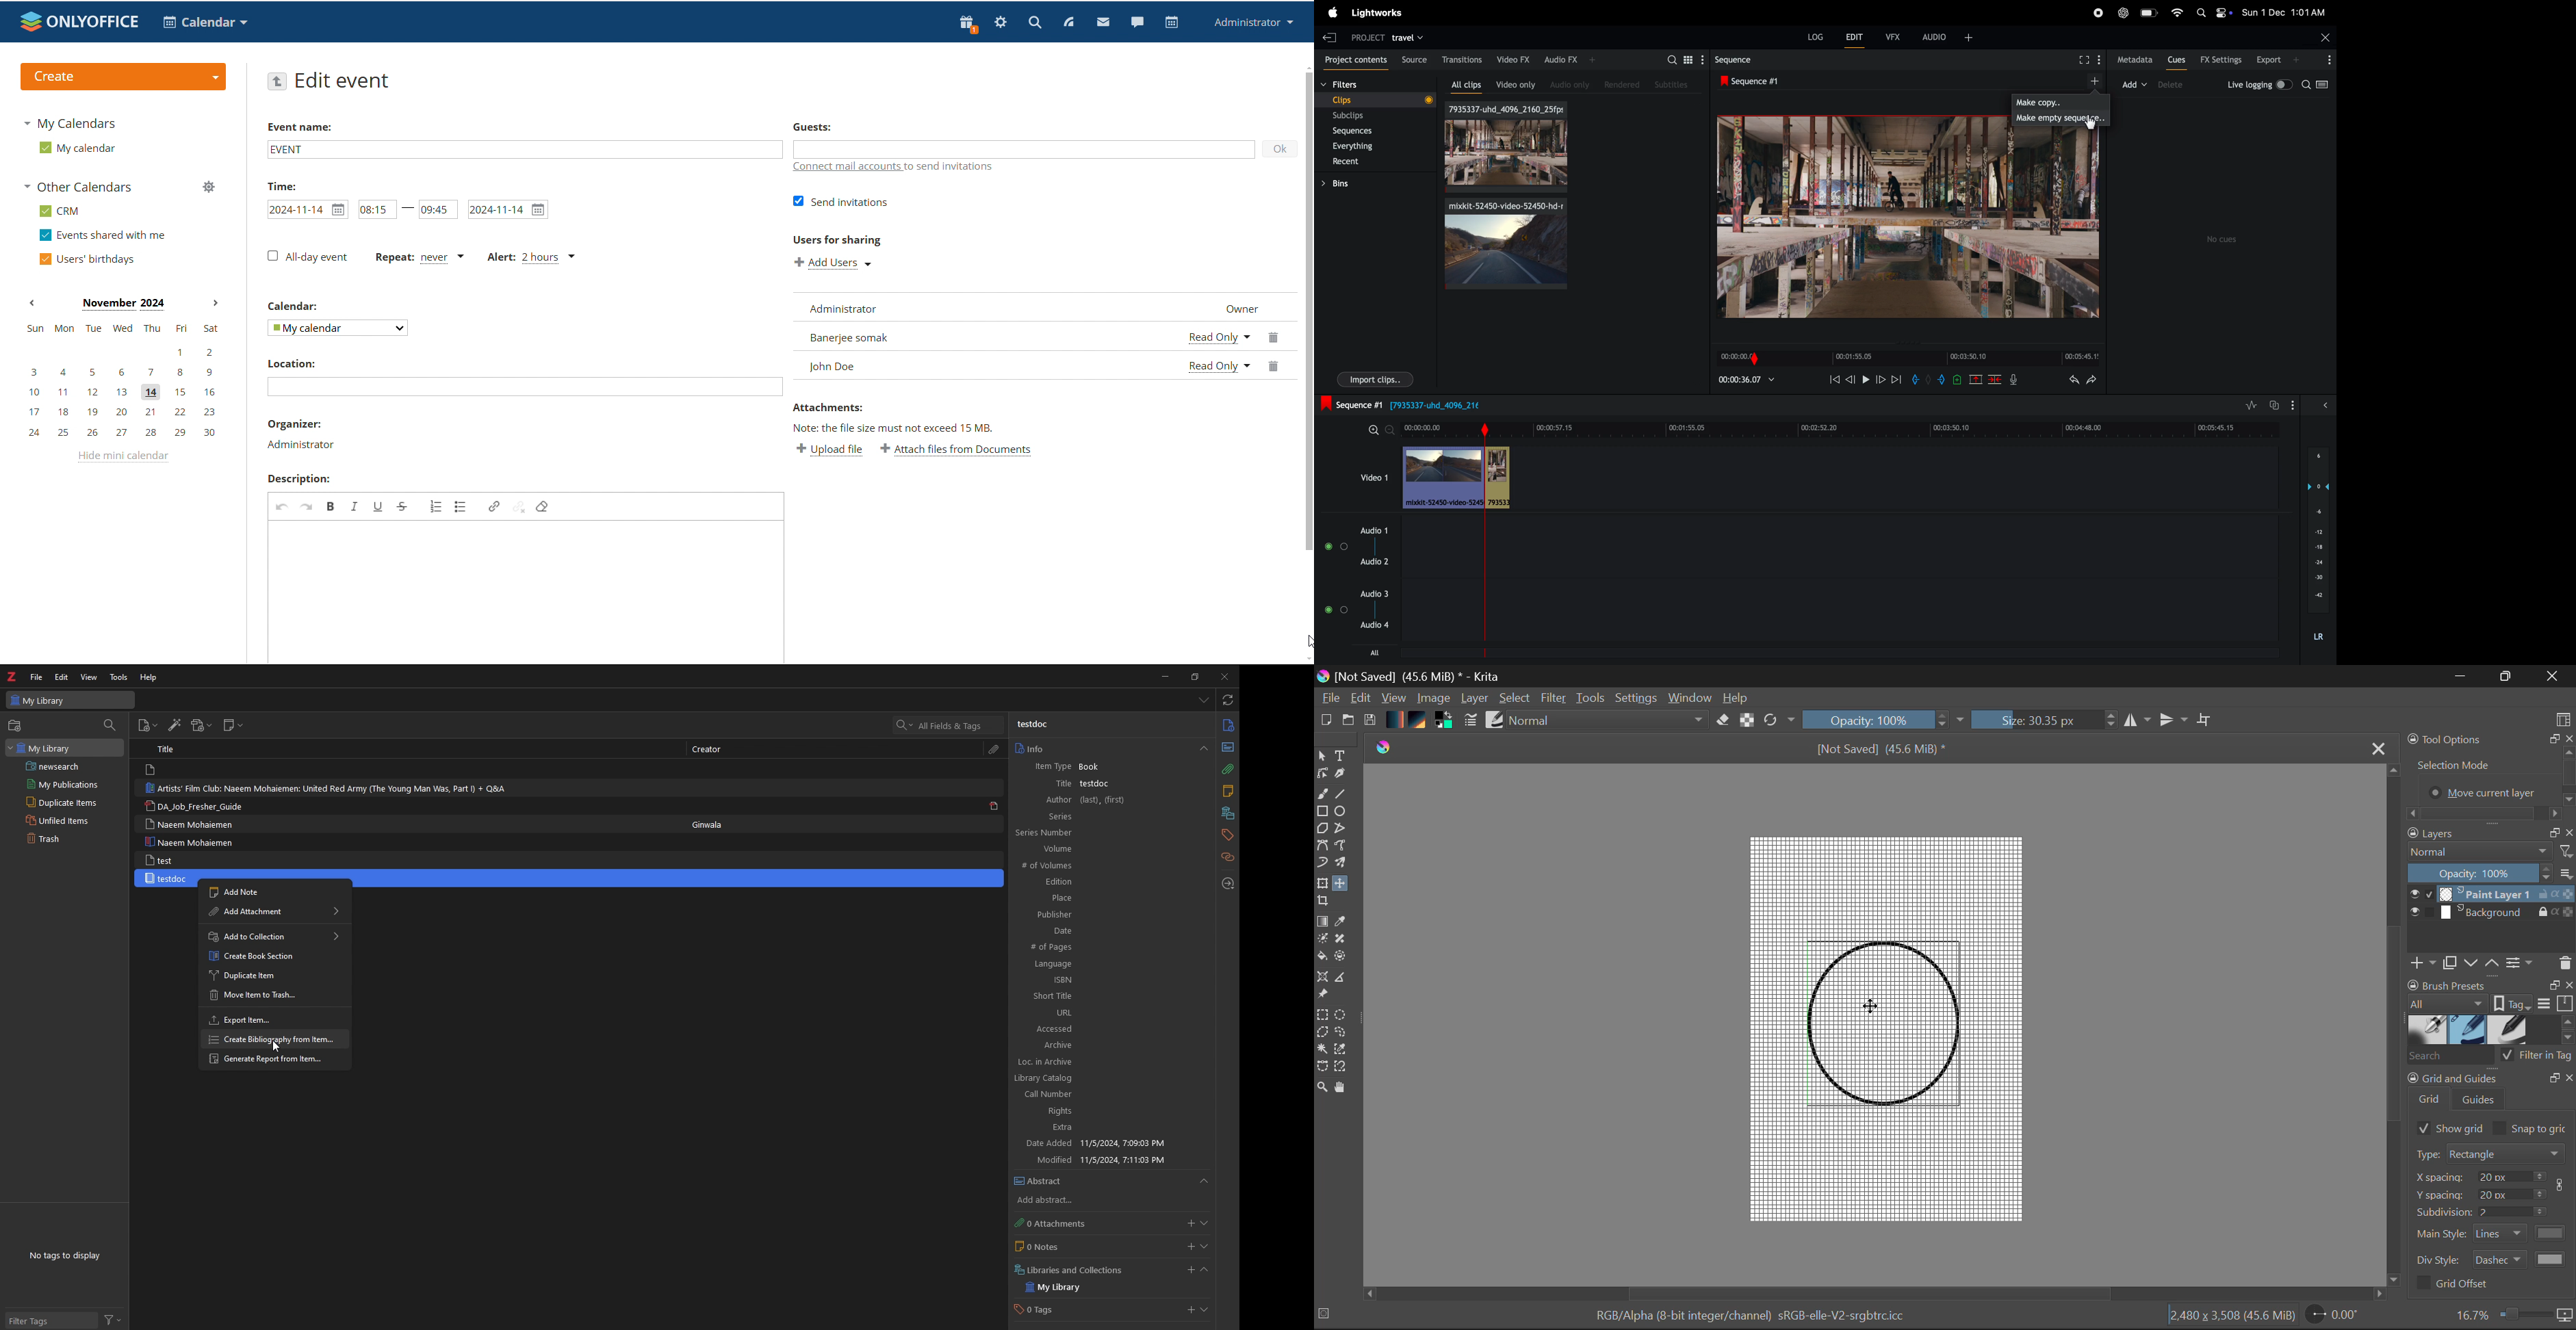 Image resolution: width=2576 pixels, height=1344 pixels. What do you see at coordinates (209, 187) in the screenshot?
I see `manage` at bounding box center [209, 187].